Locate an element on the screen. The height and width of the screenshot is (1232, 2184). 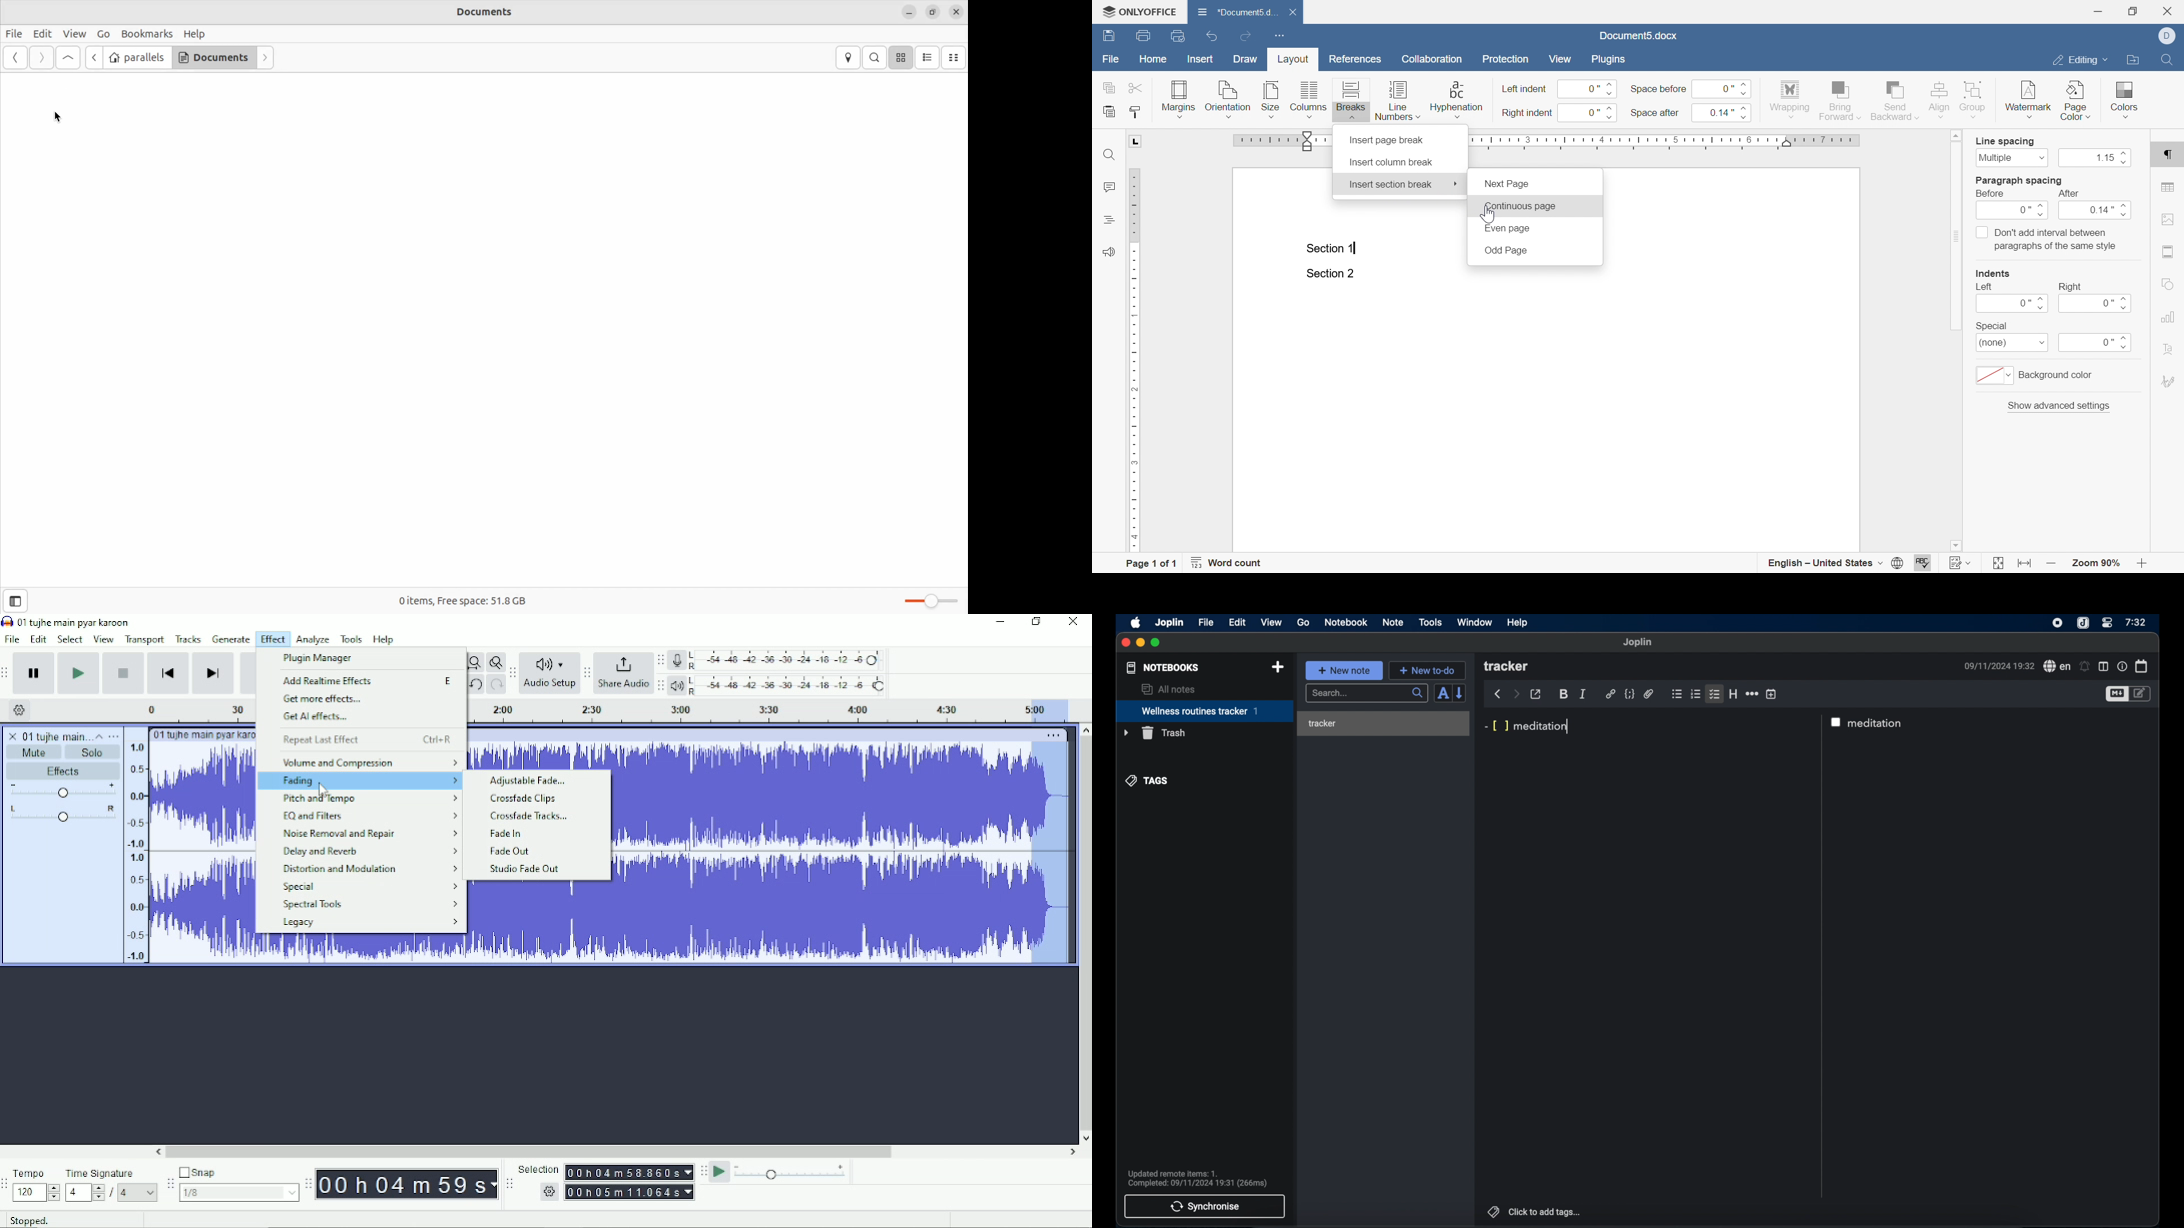
Get more effects is located at coordinates (326, 699).